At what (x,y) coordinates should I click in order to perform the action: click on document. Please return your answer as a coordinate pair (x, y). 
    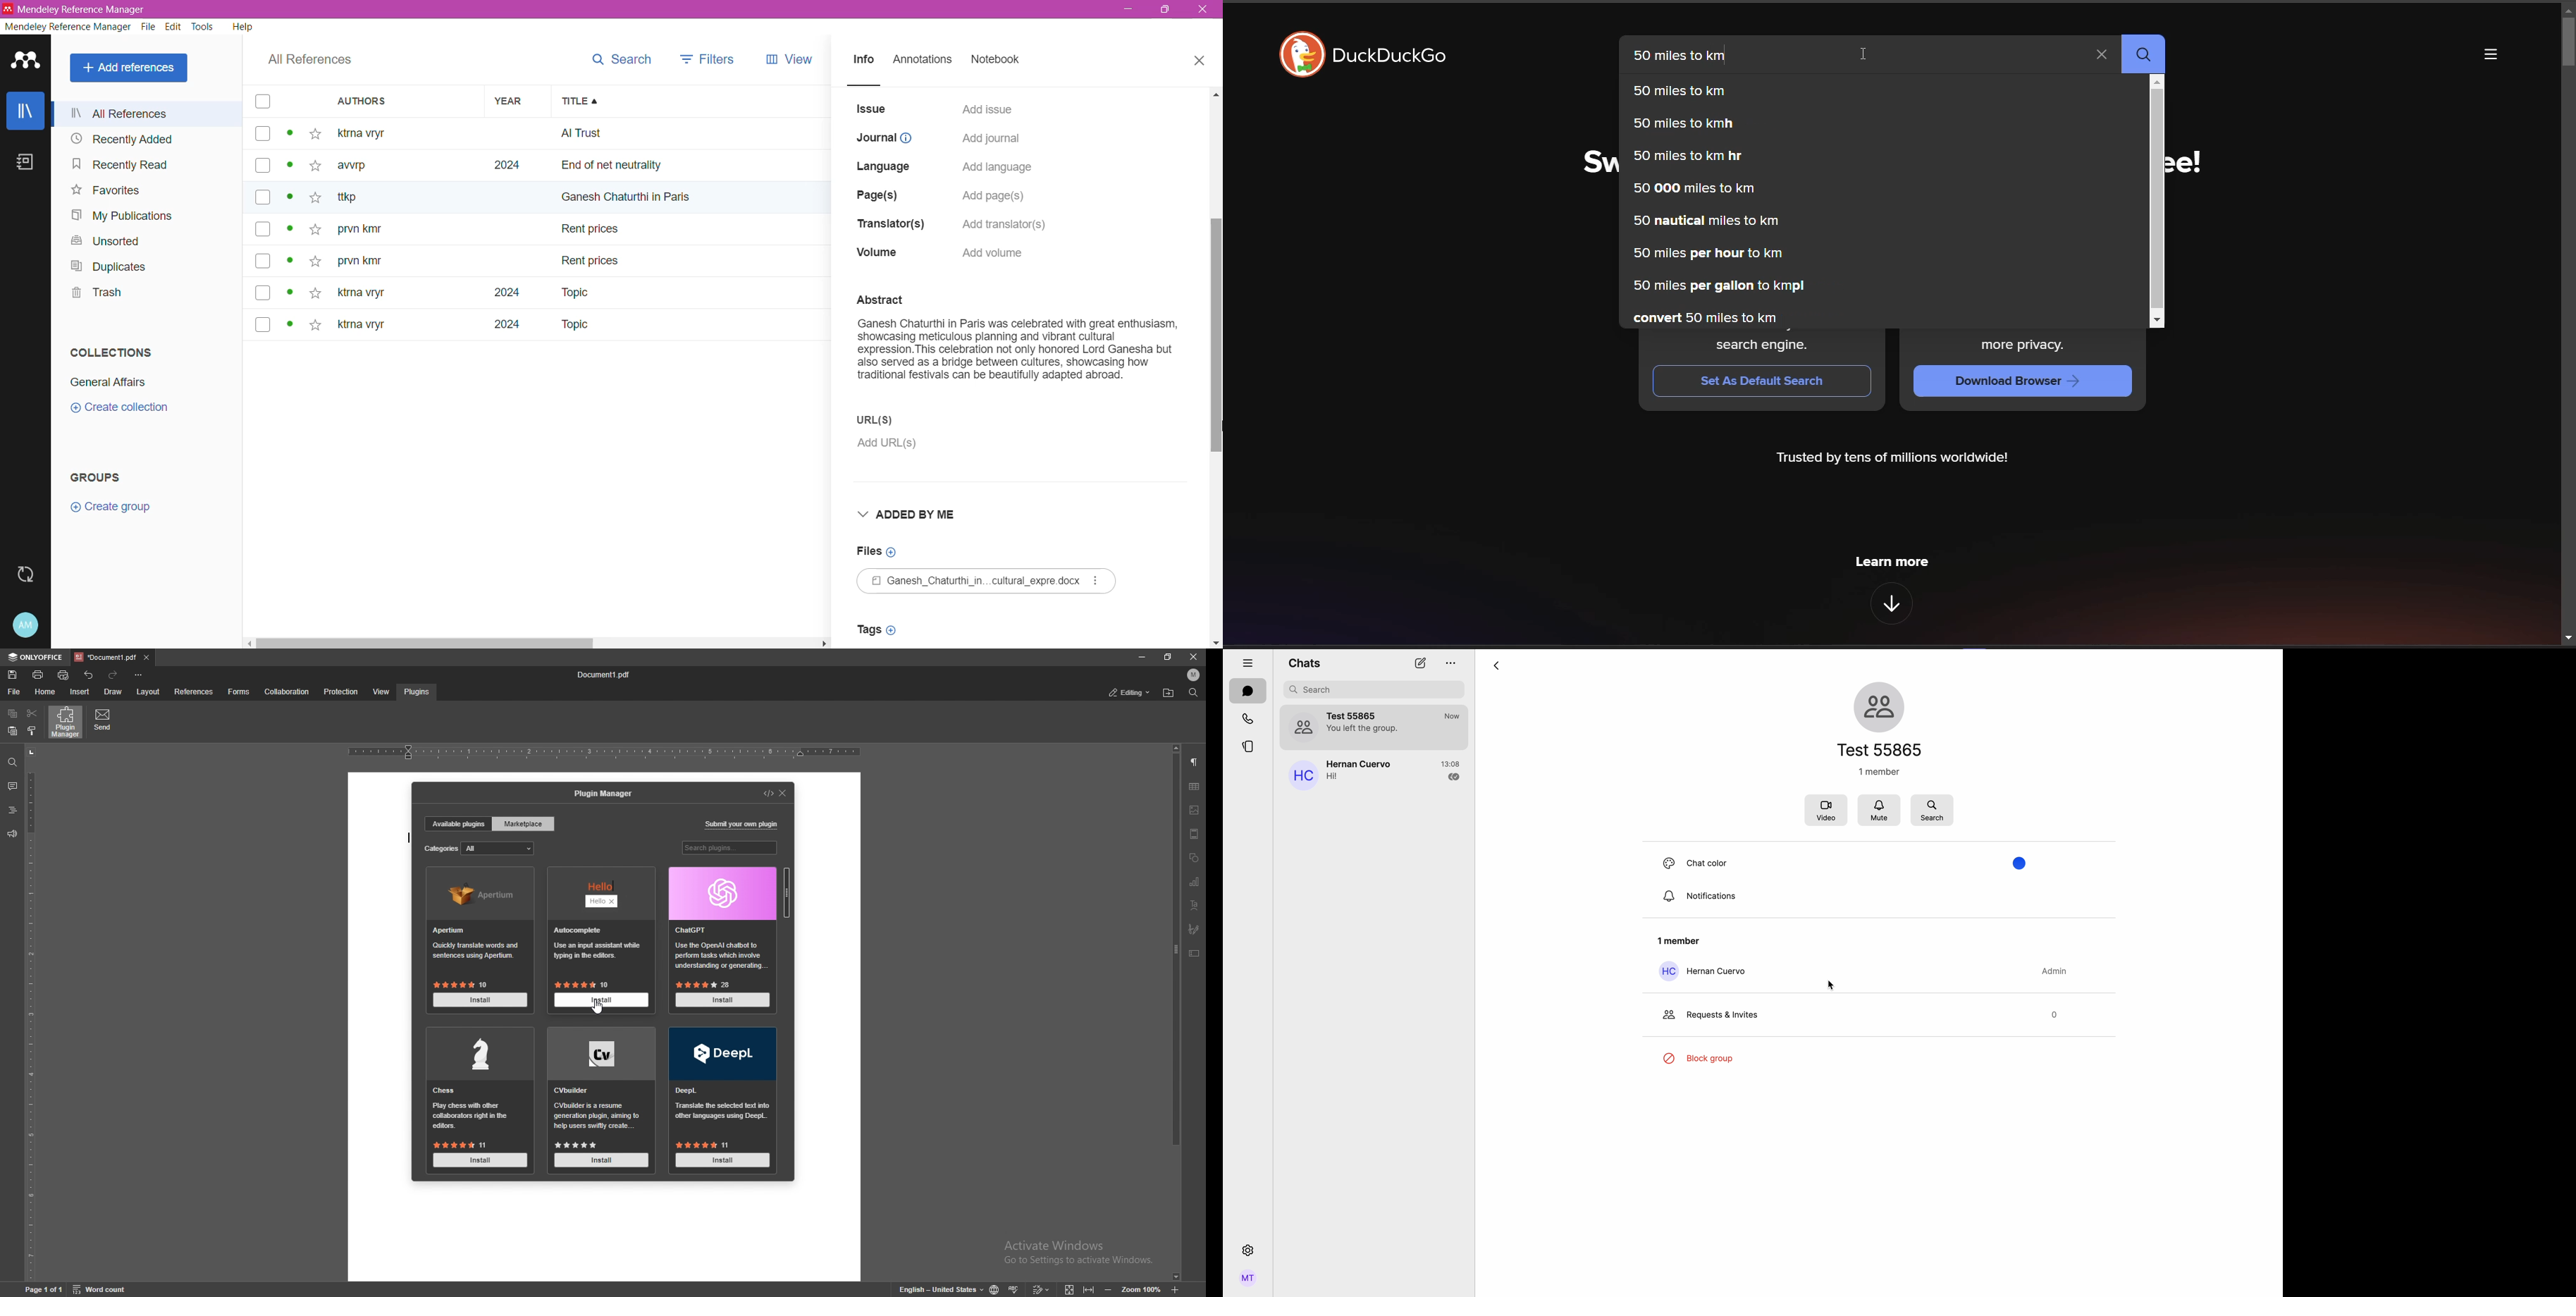
    Looking at the image, I should click on (638, 1232).